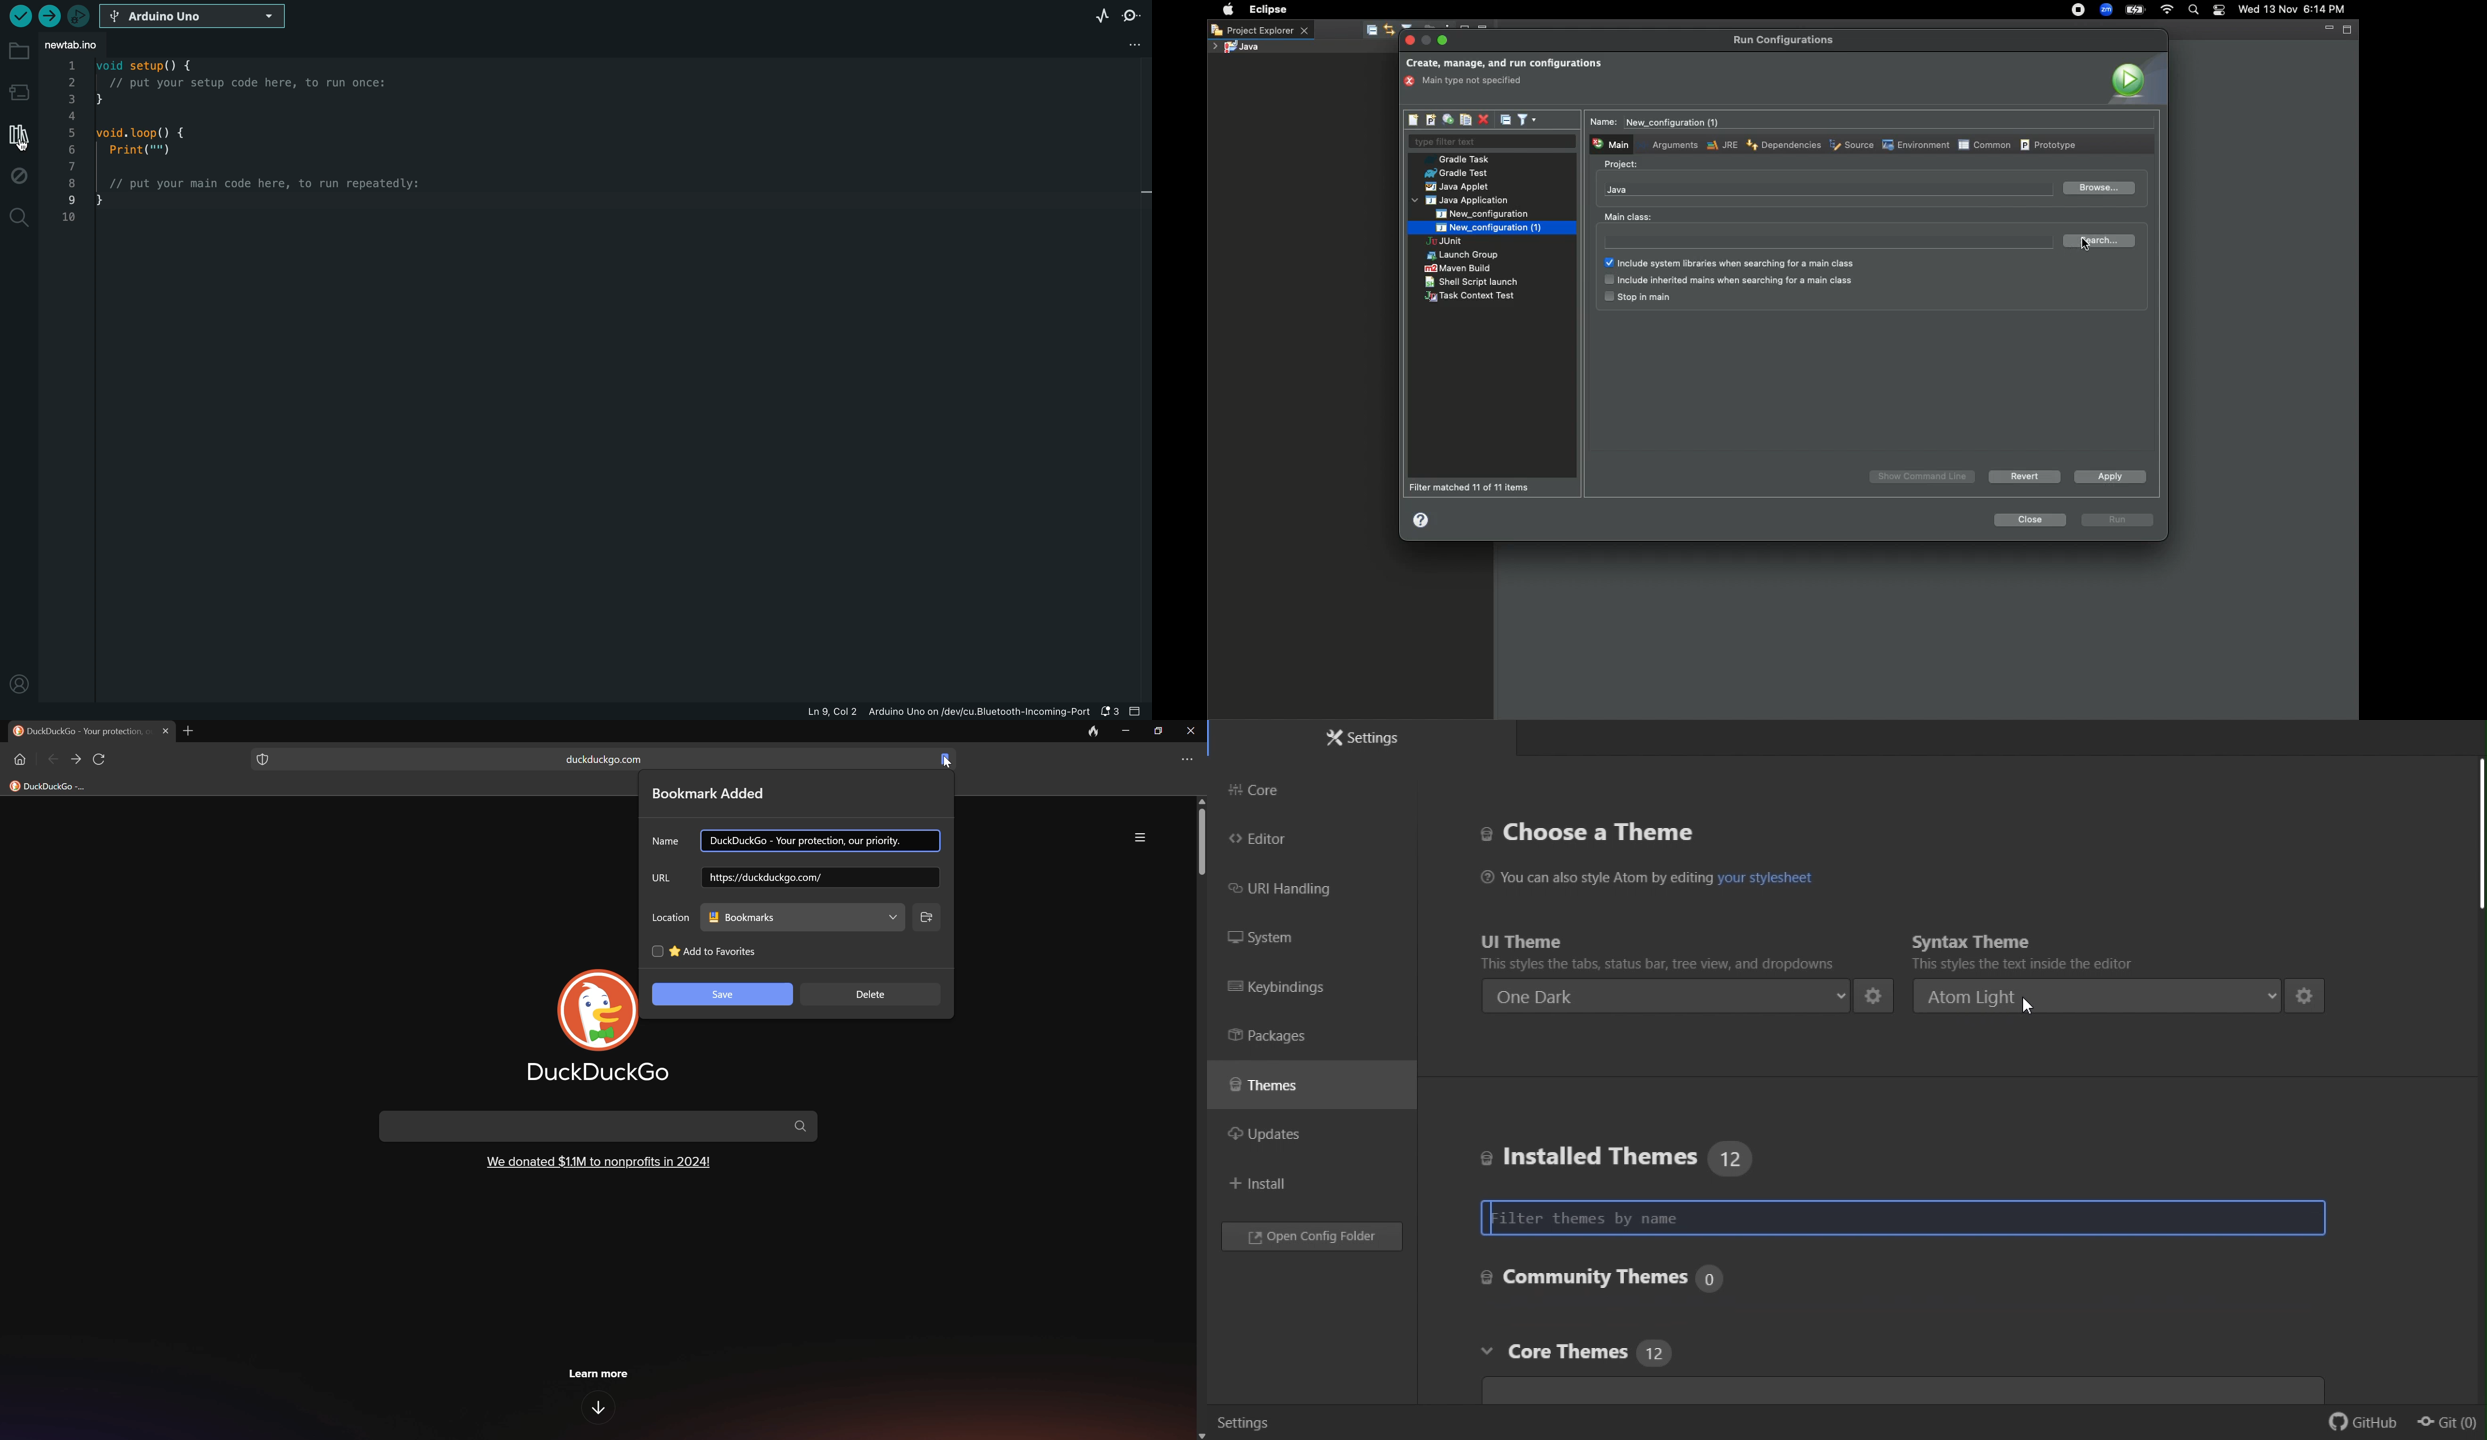 This screenshot has height=1456, width=2492. What do you see at coordinates (1609, 143) in the screenshot?
I see `Main` at bounding box center [1609, 143].